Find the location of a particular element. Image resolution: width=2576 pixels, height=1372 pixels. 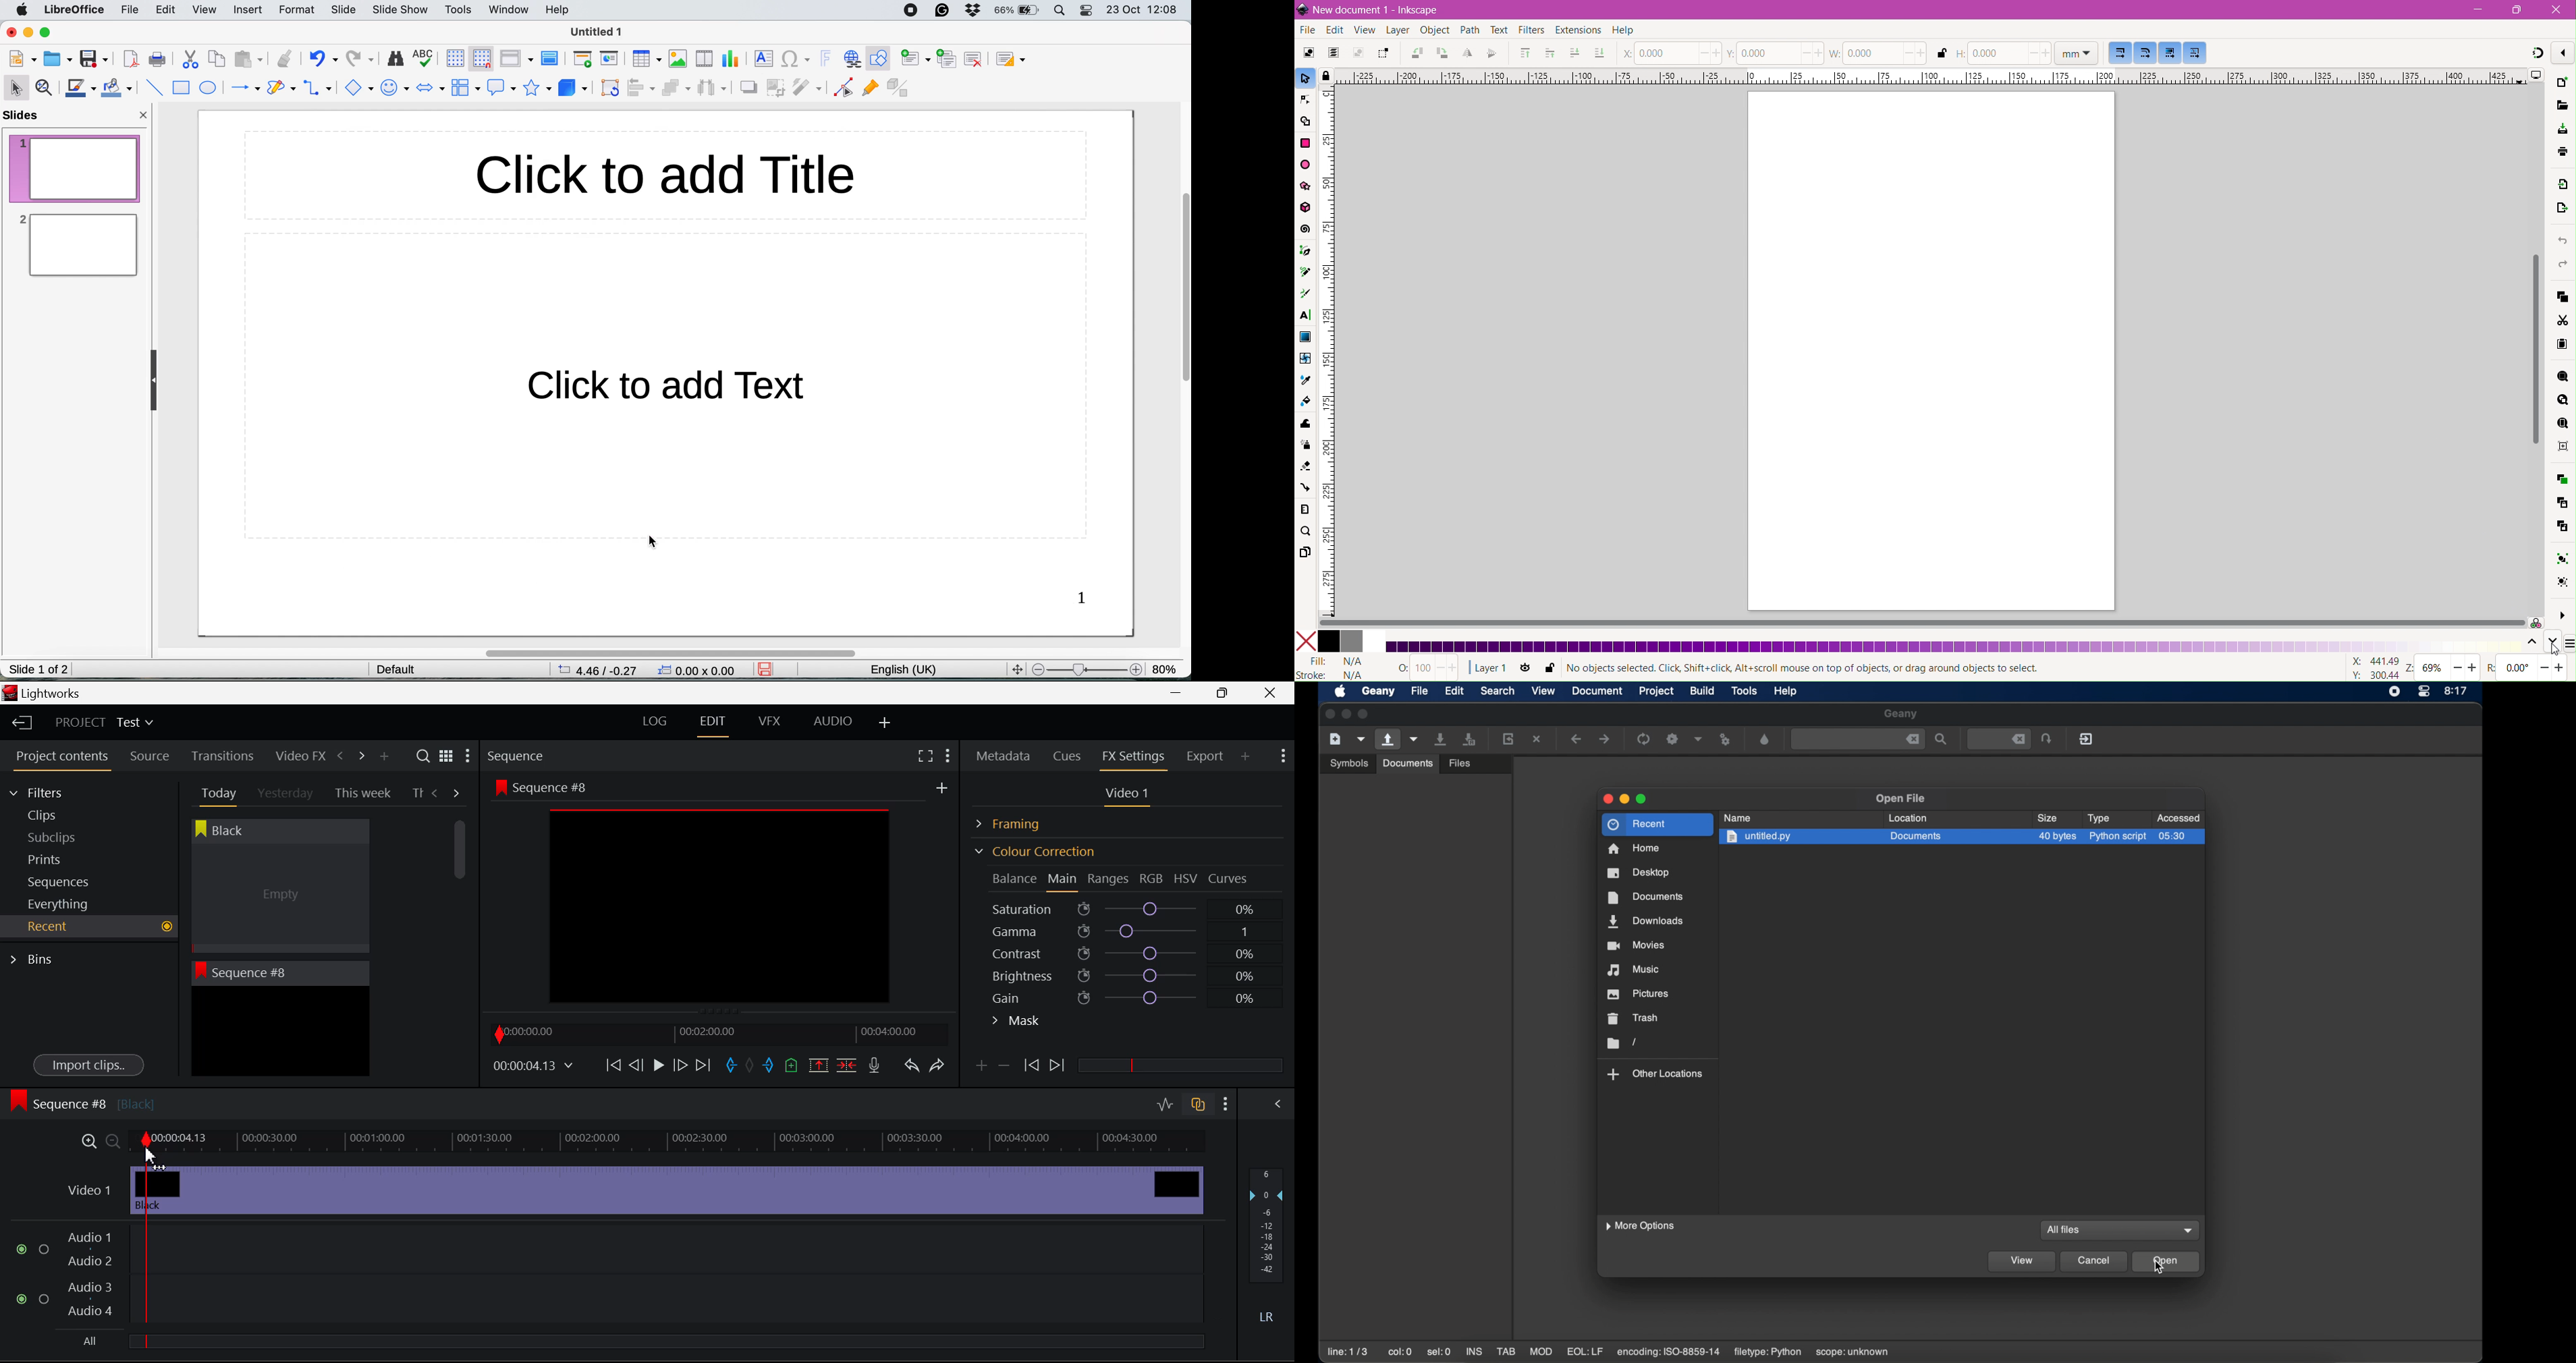

cursor is located at coordinates (2160, 1268).